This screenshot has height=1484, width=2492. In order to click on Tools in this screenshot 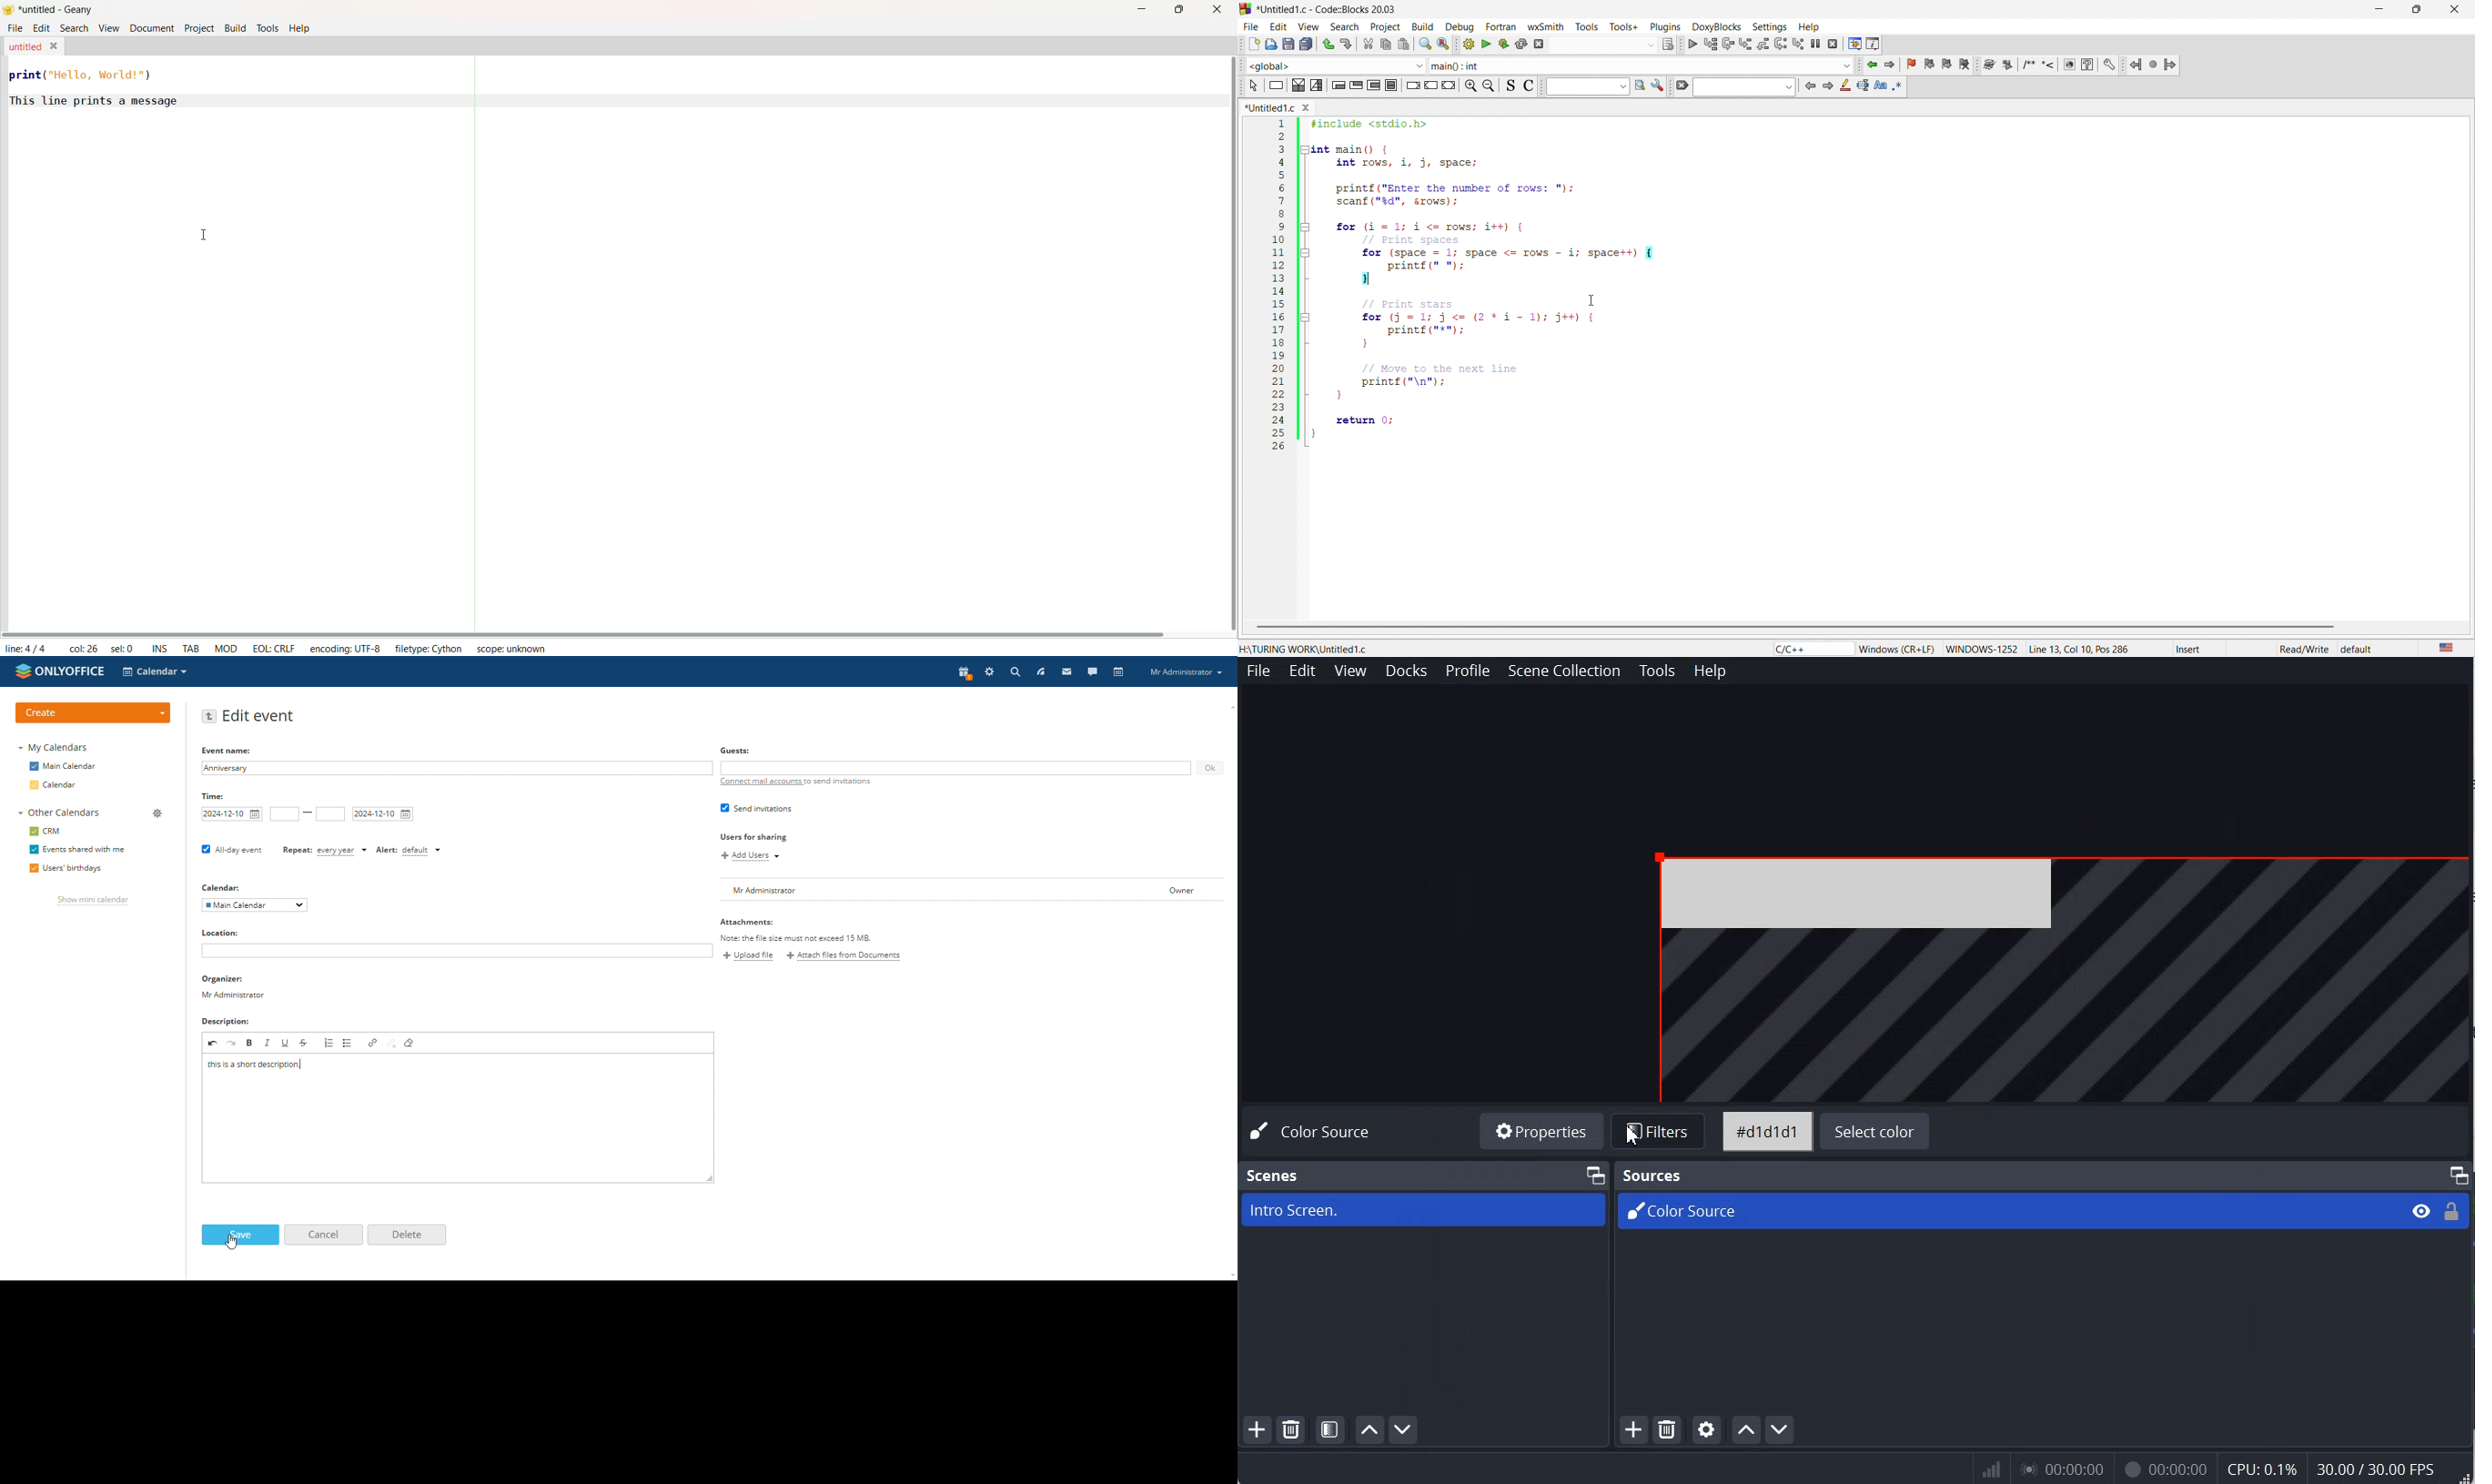, I will do `click(266, 28)`.